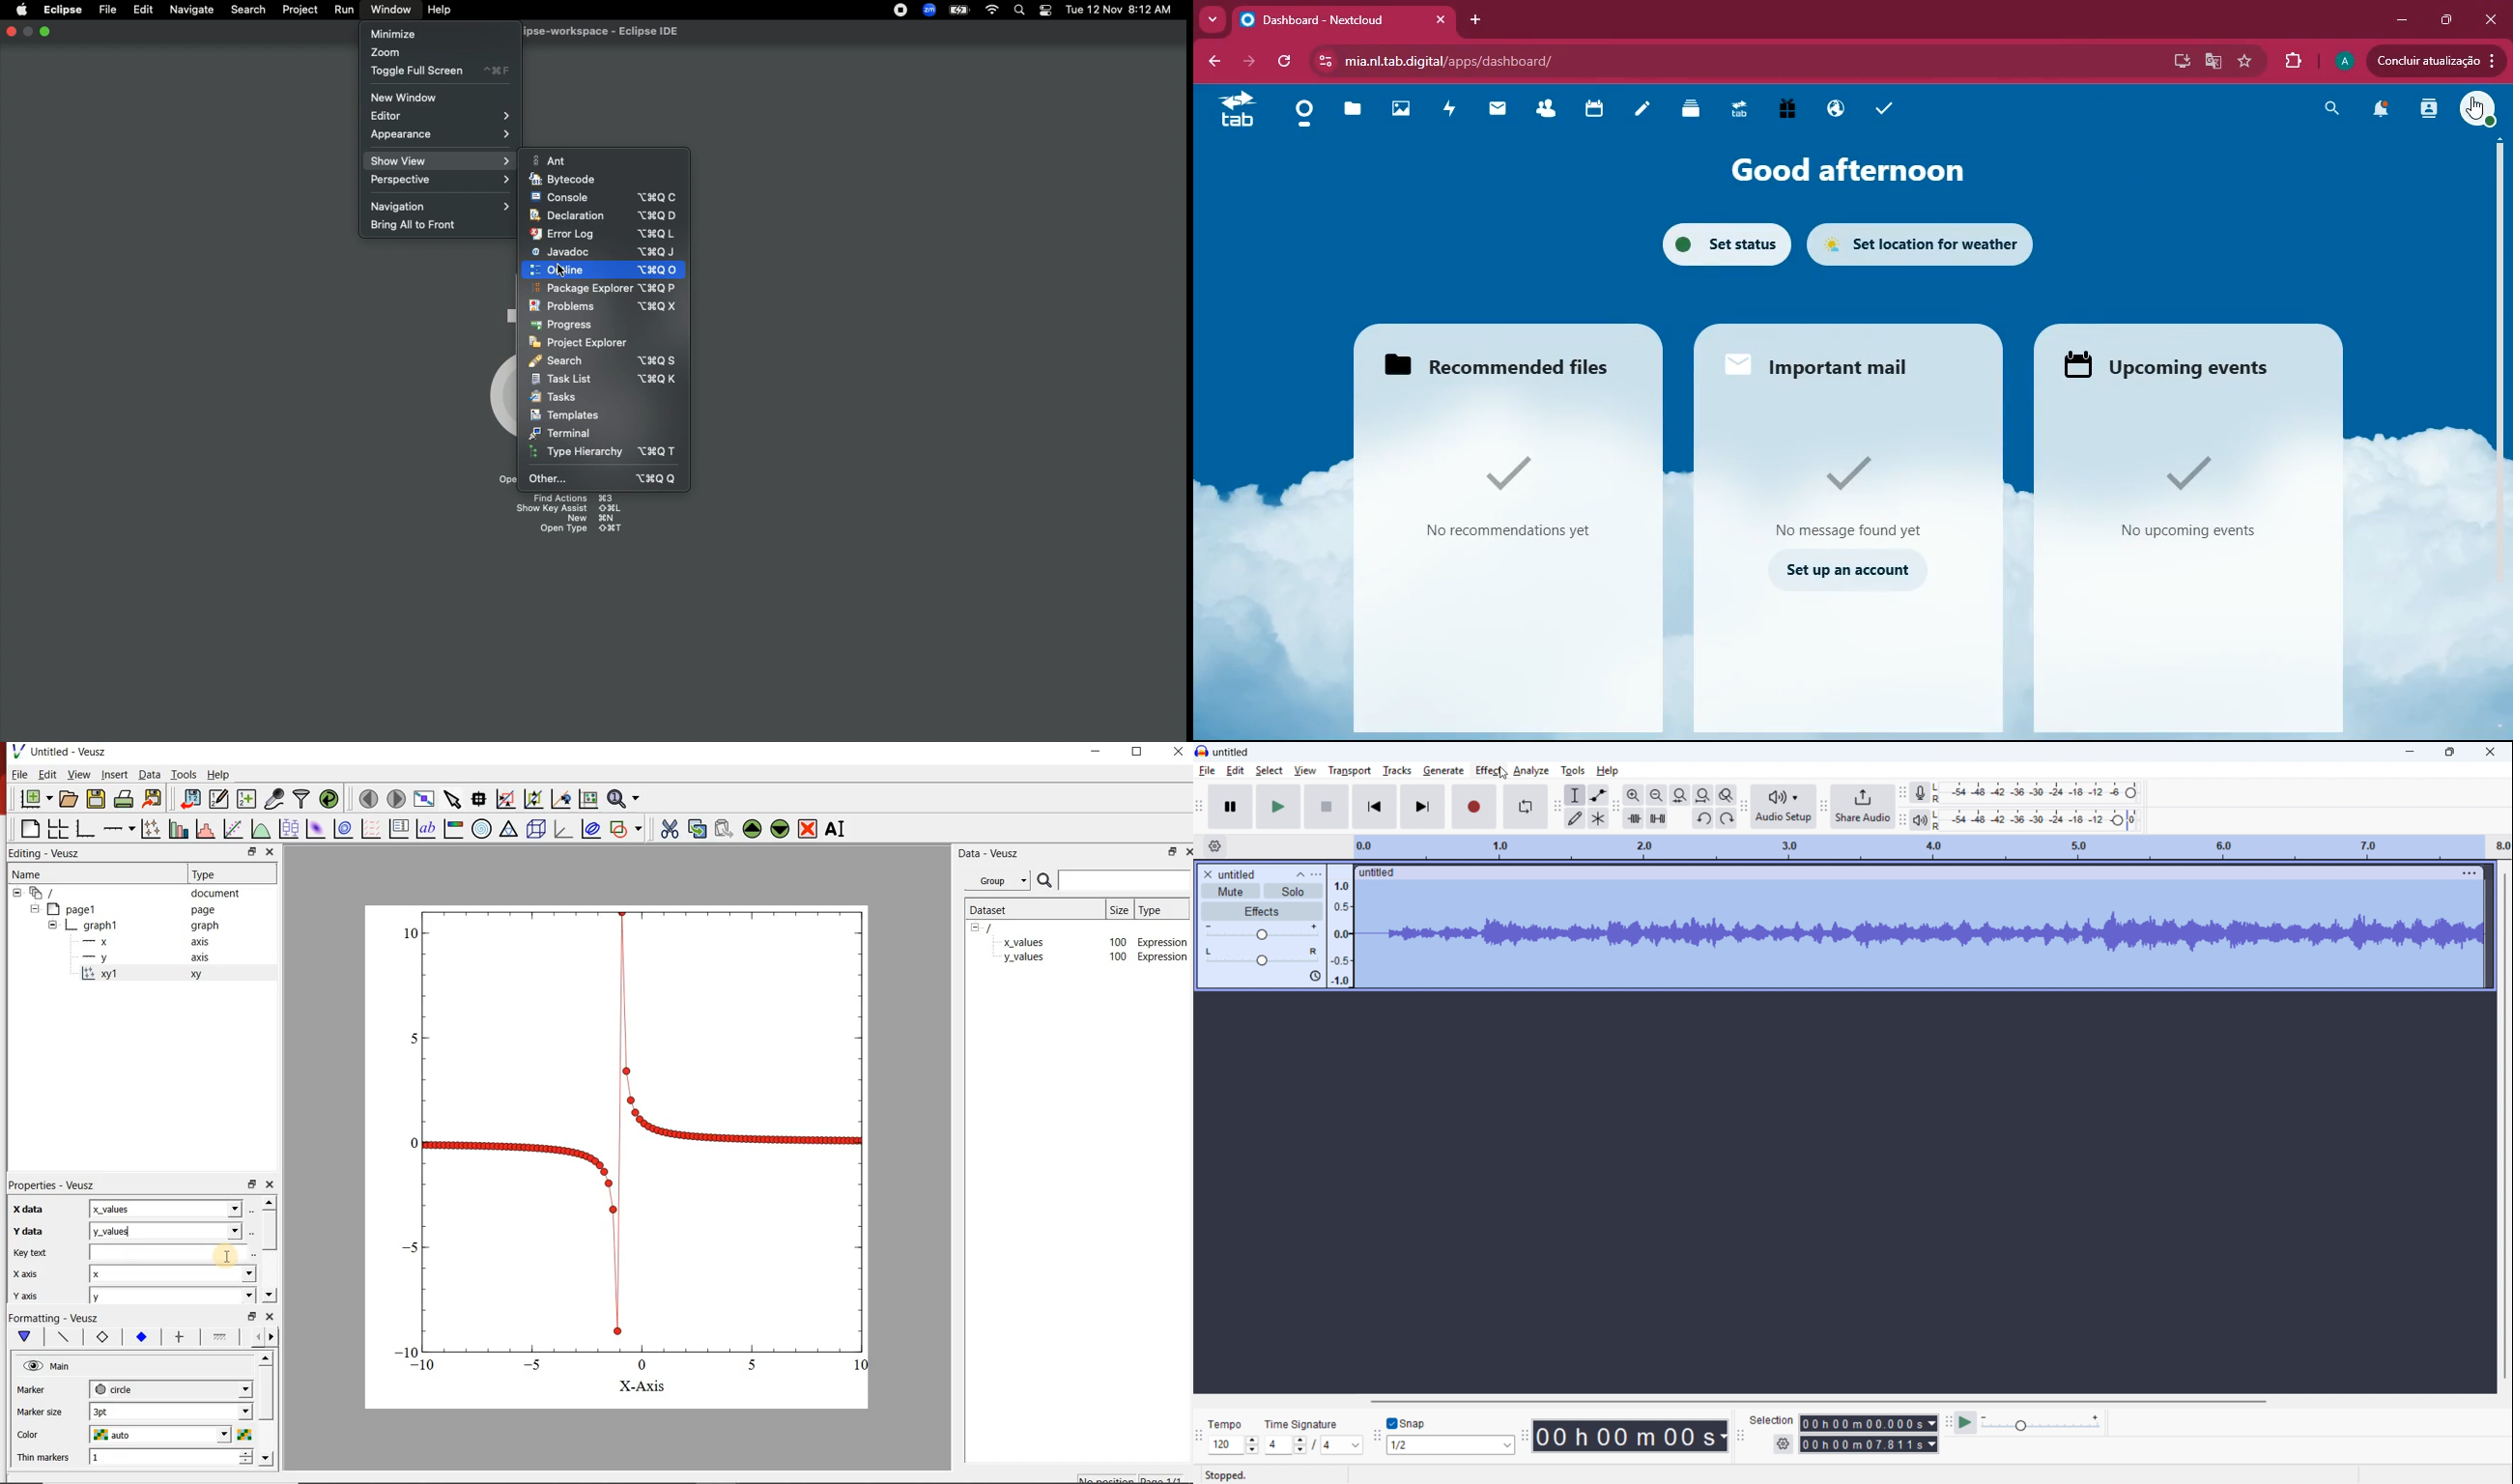 The height and width of the screenshot is (1484, 2520). What do you see at coordinates (1599, 819) in the screenshot?
I see `Multi tool ` at bounding box center [1599, 819].